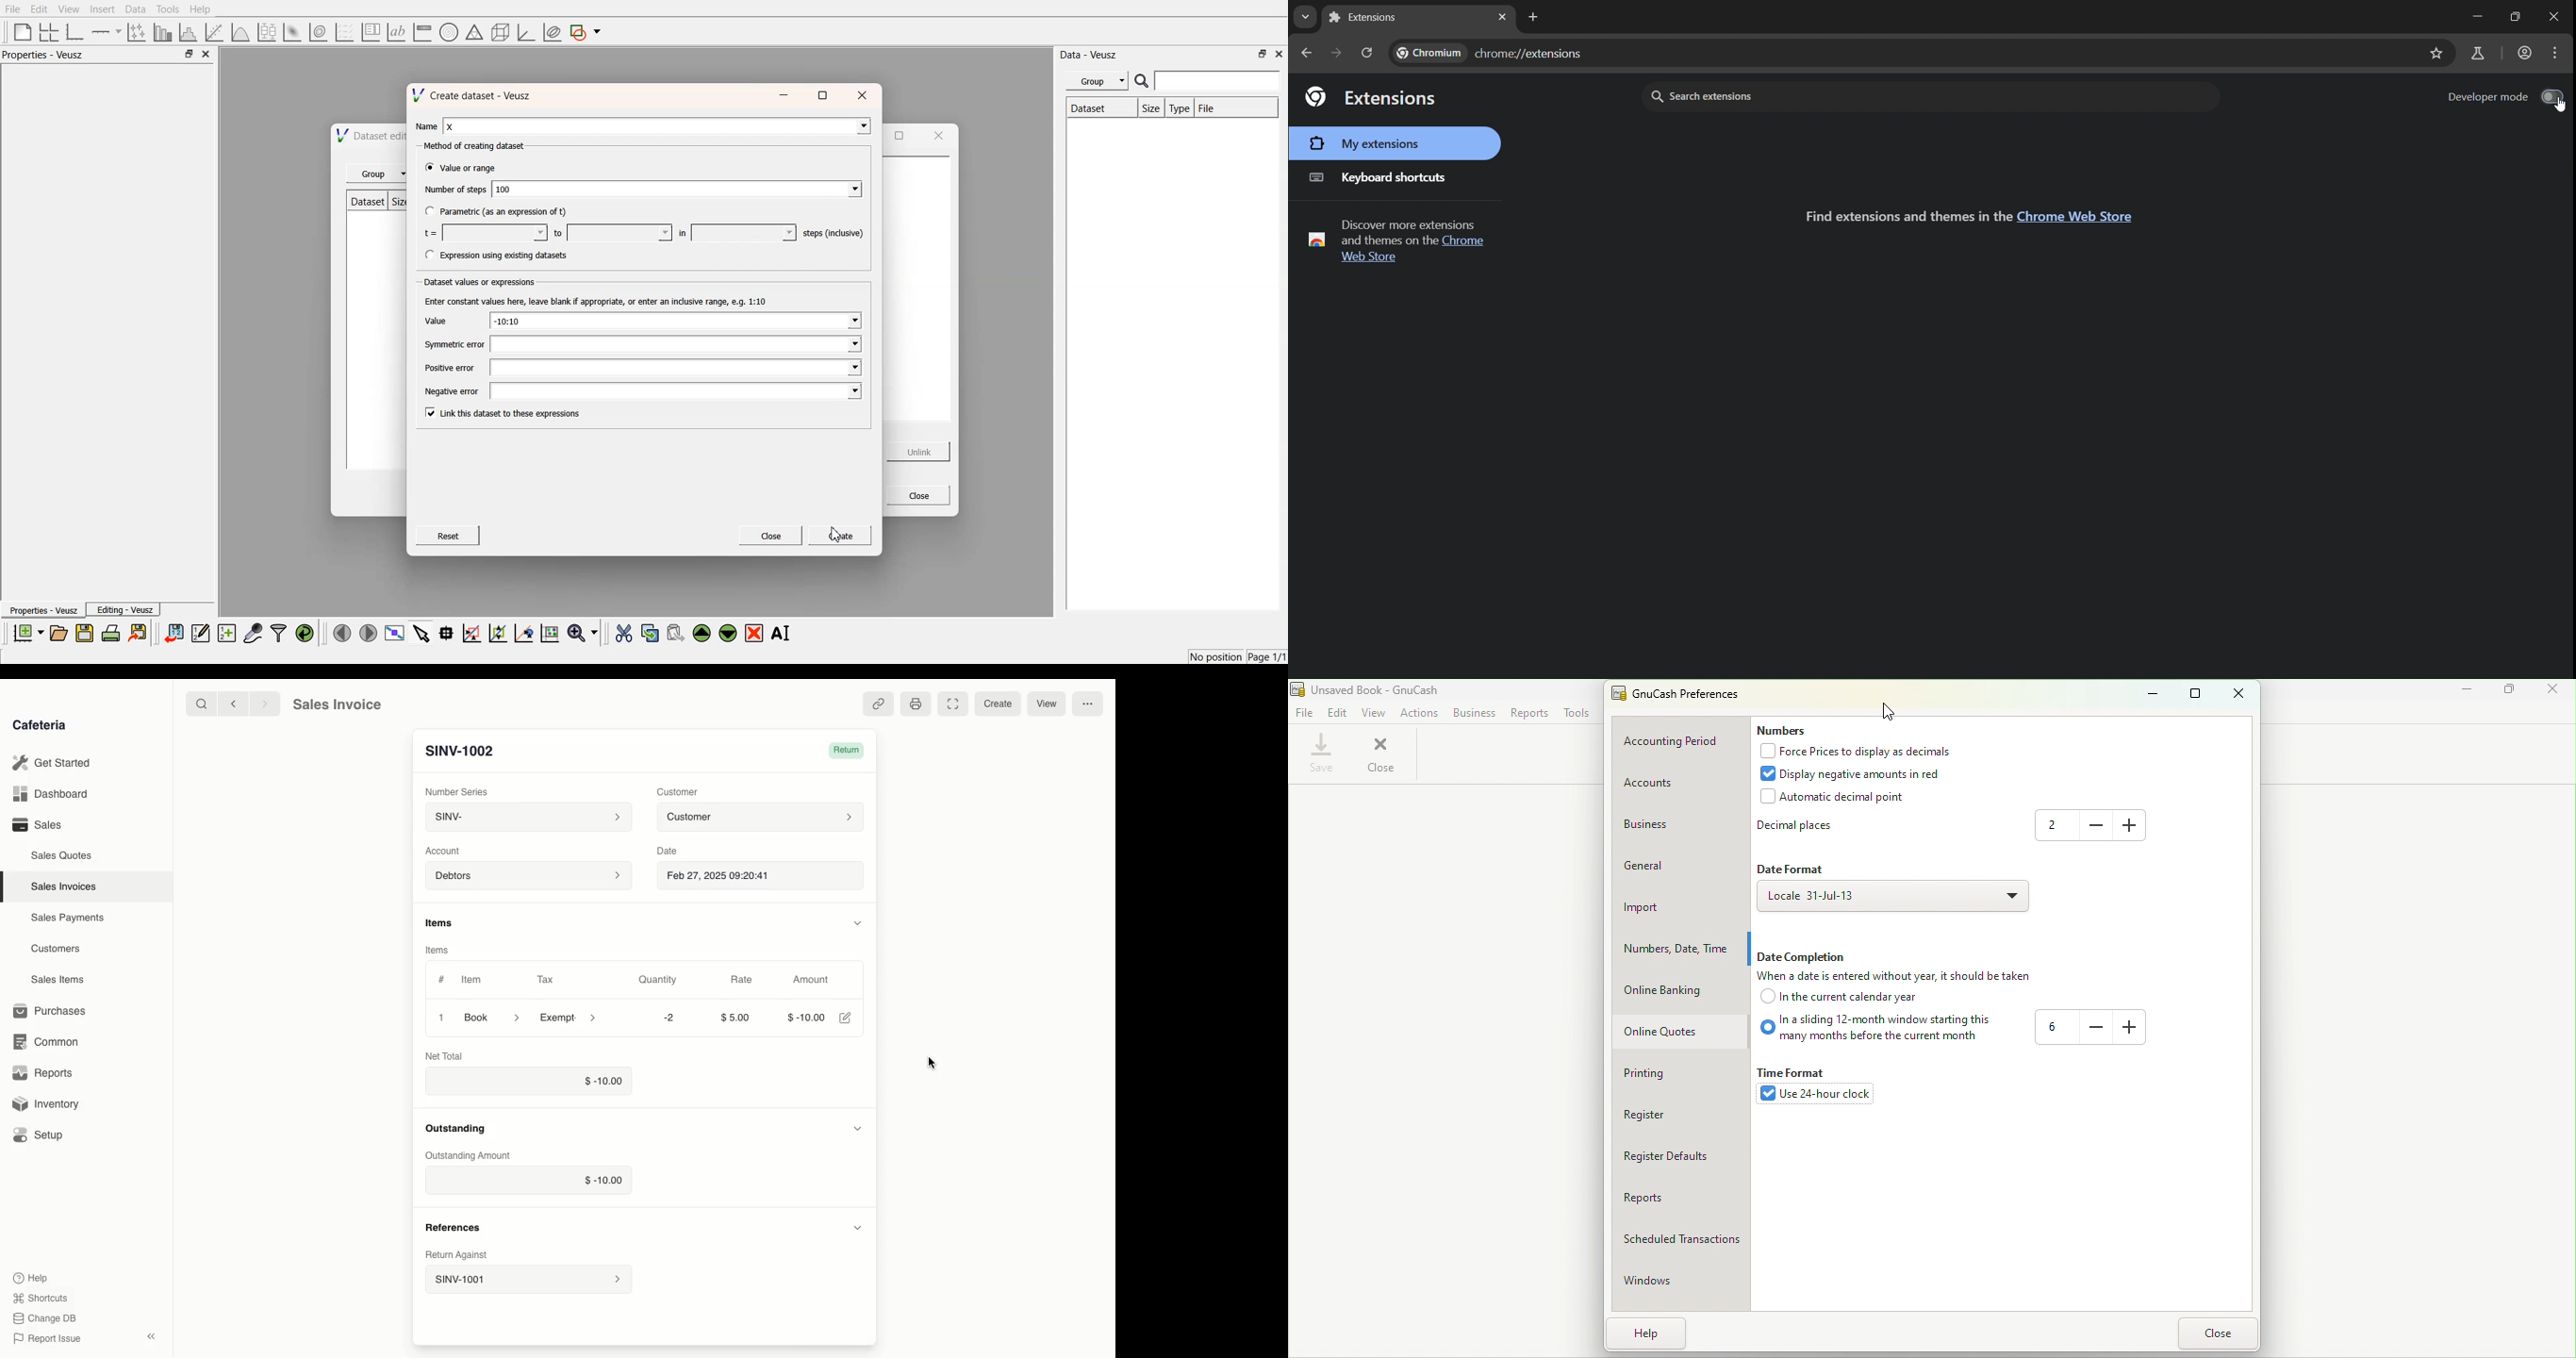 The height and width of the screenshot is (1372, 2576). What do you see at coordinates (2090, 824) in the screenshot?
I see `-` at bounding box center [2090, 824].